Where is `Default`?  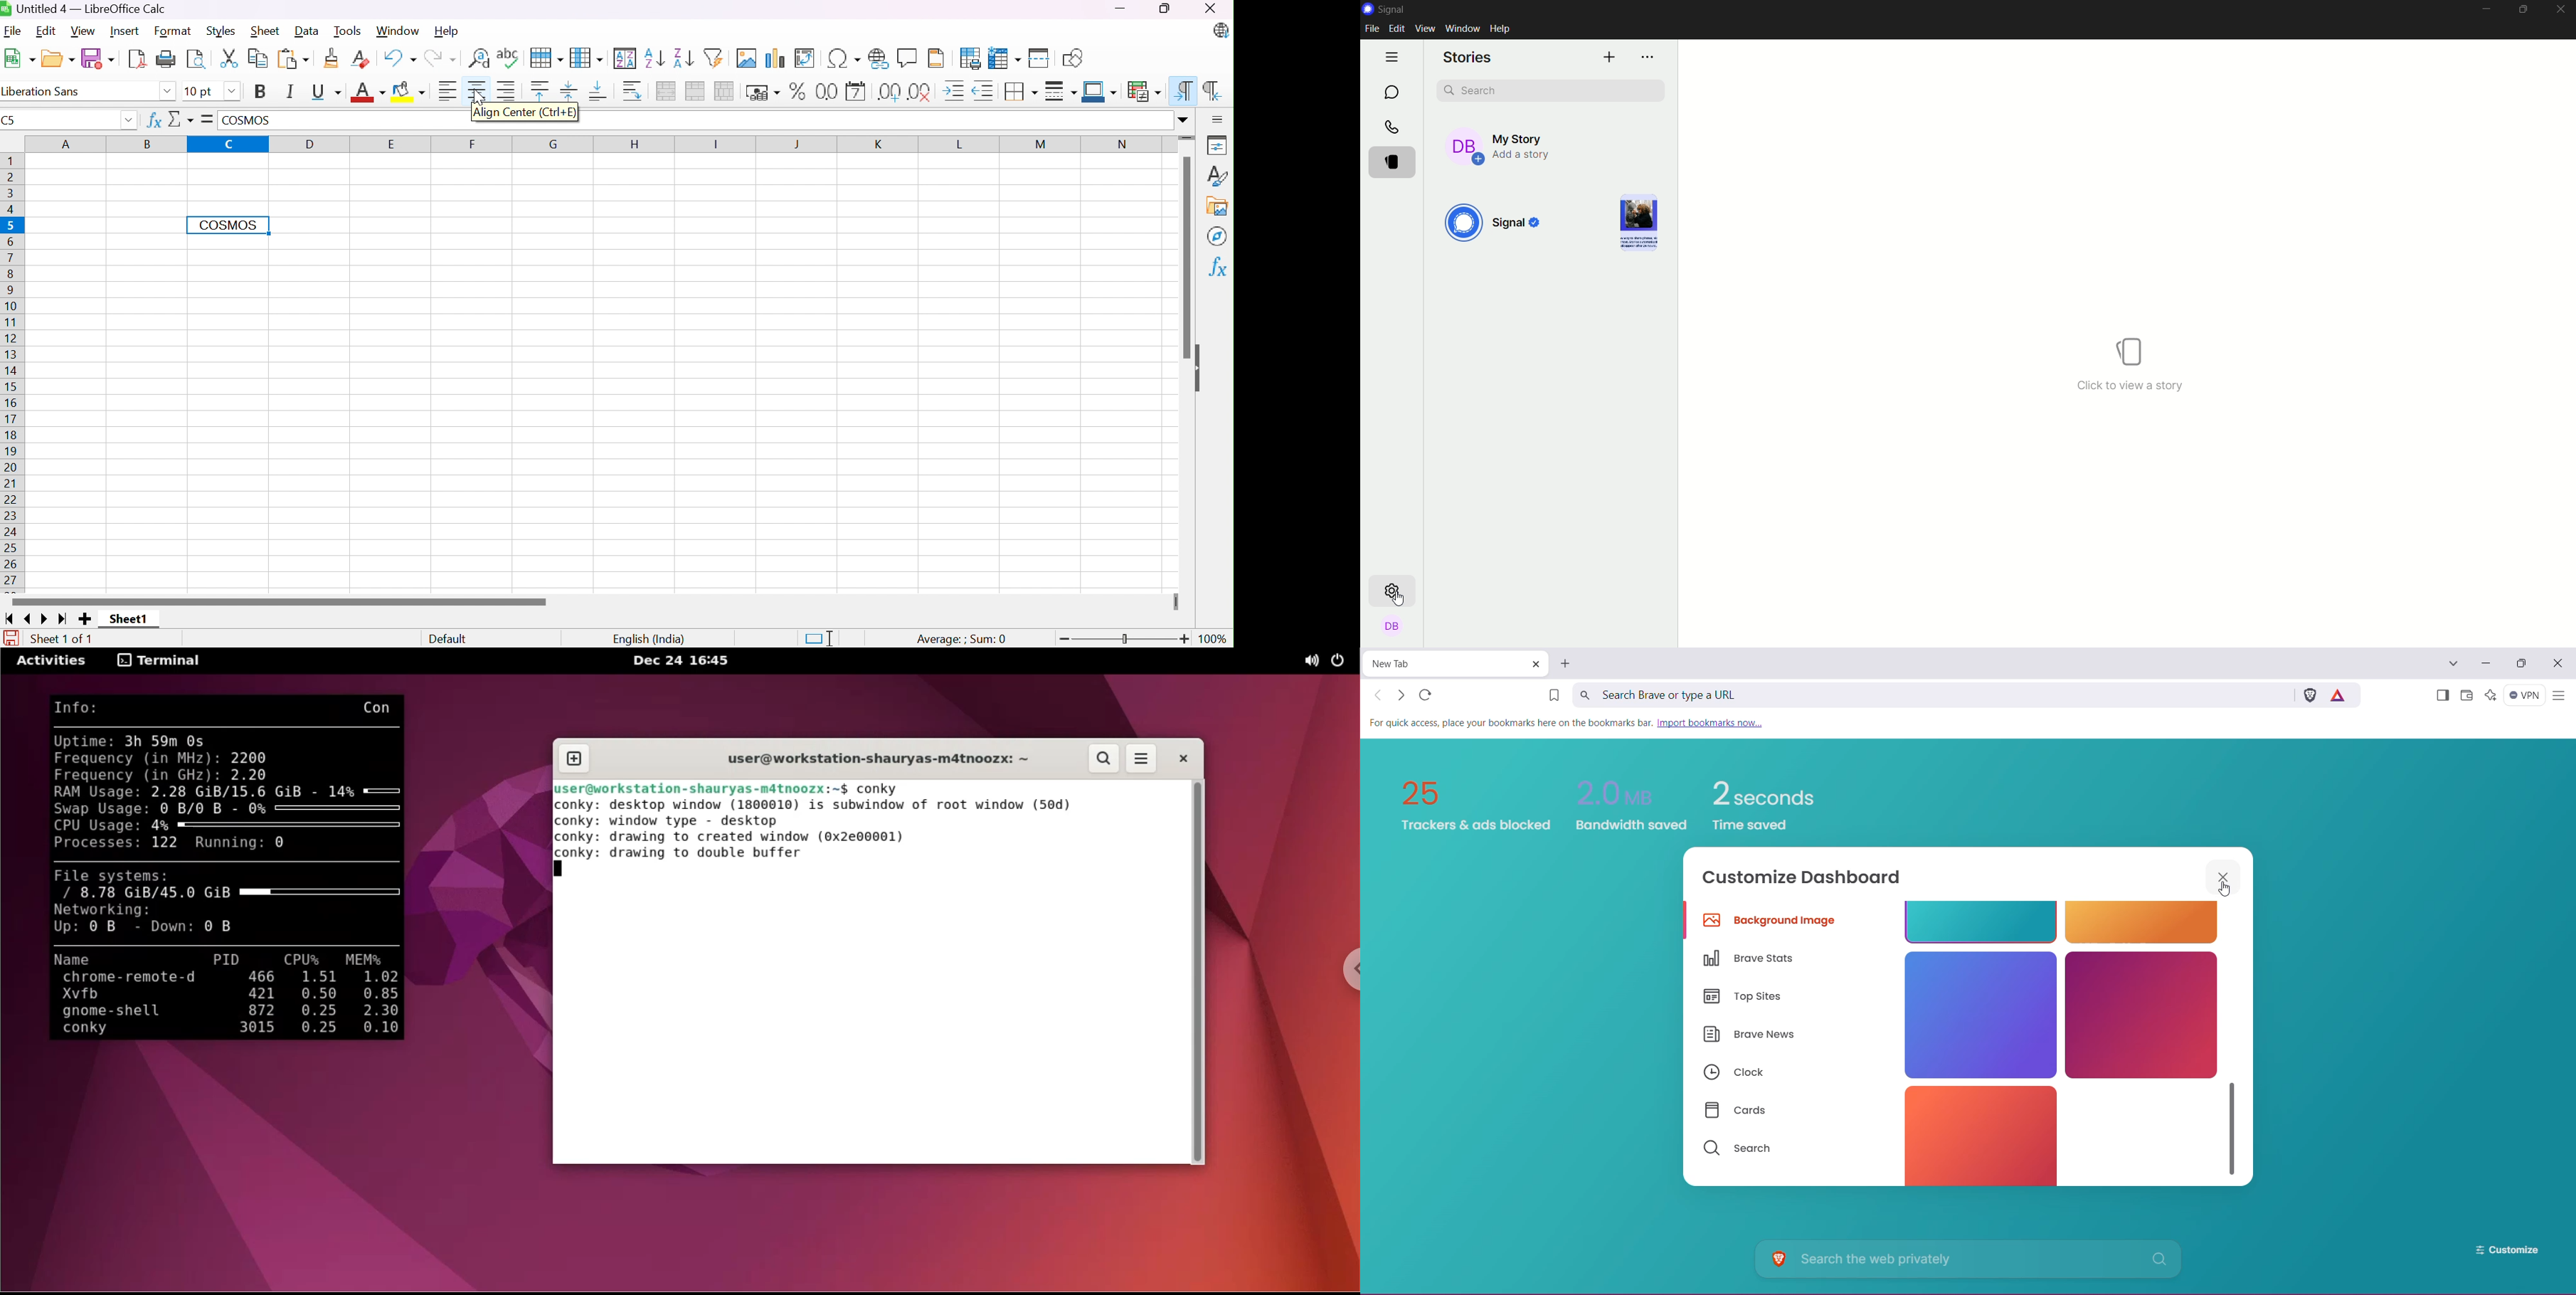
Default is located at coordinates (447, 637).